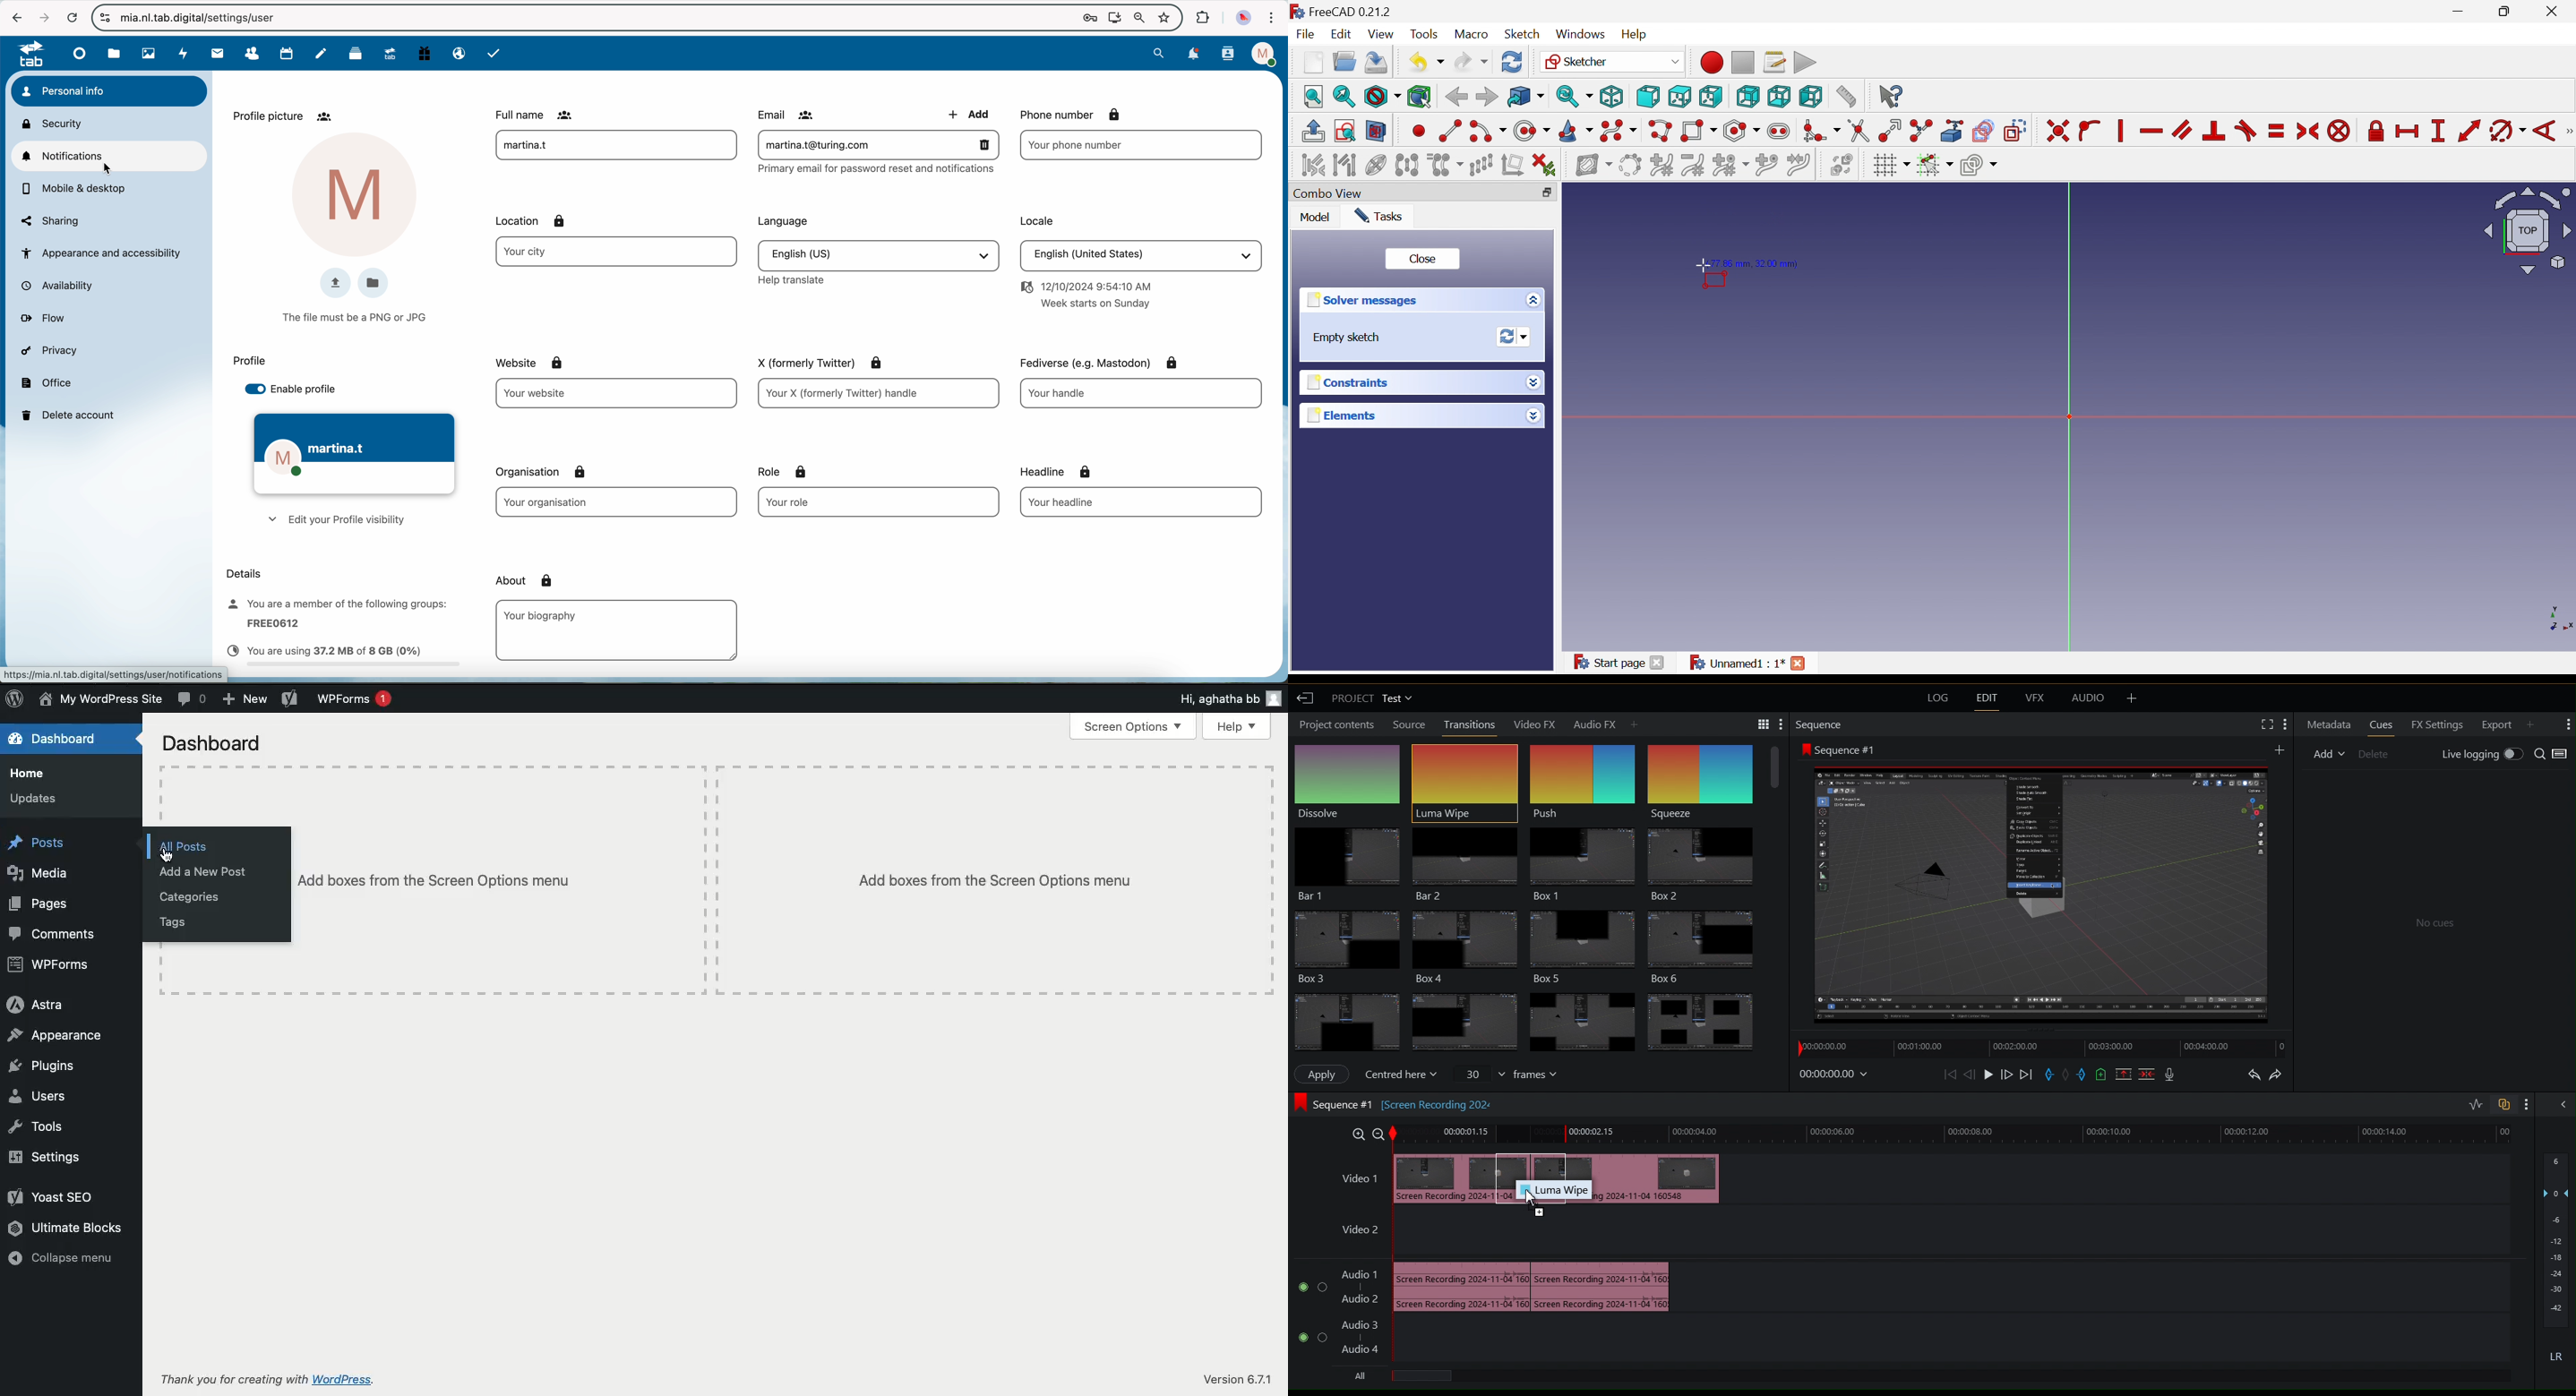 The width and height of the screenshot is (2576, 1400). Describe the element at coordinates (71, 414) in the screenshot. I see `delete account` at that location.